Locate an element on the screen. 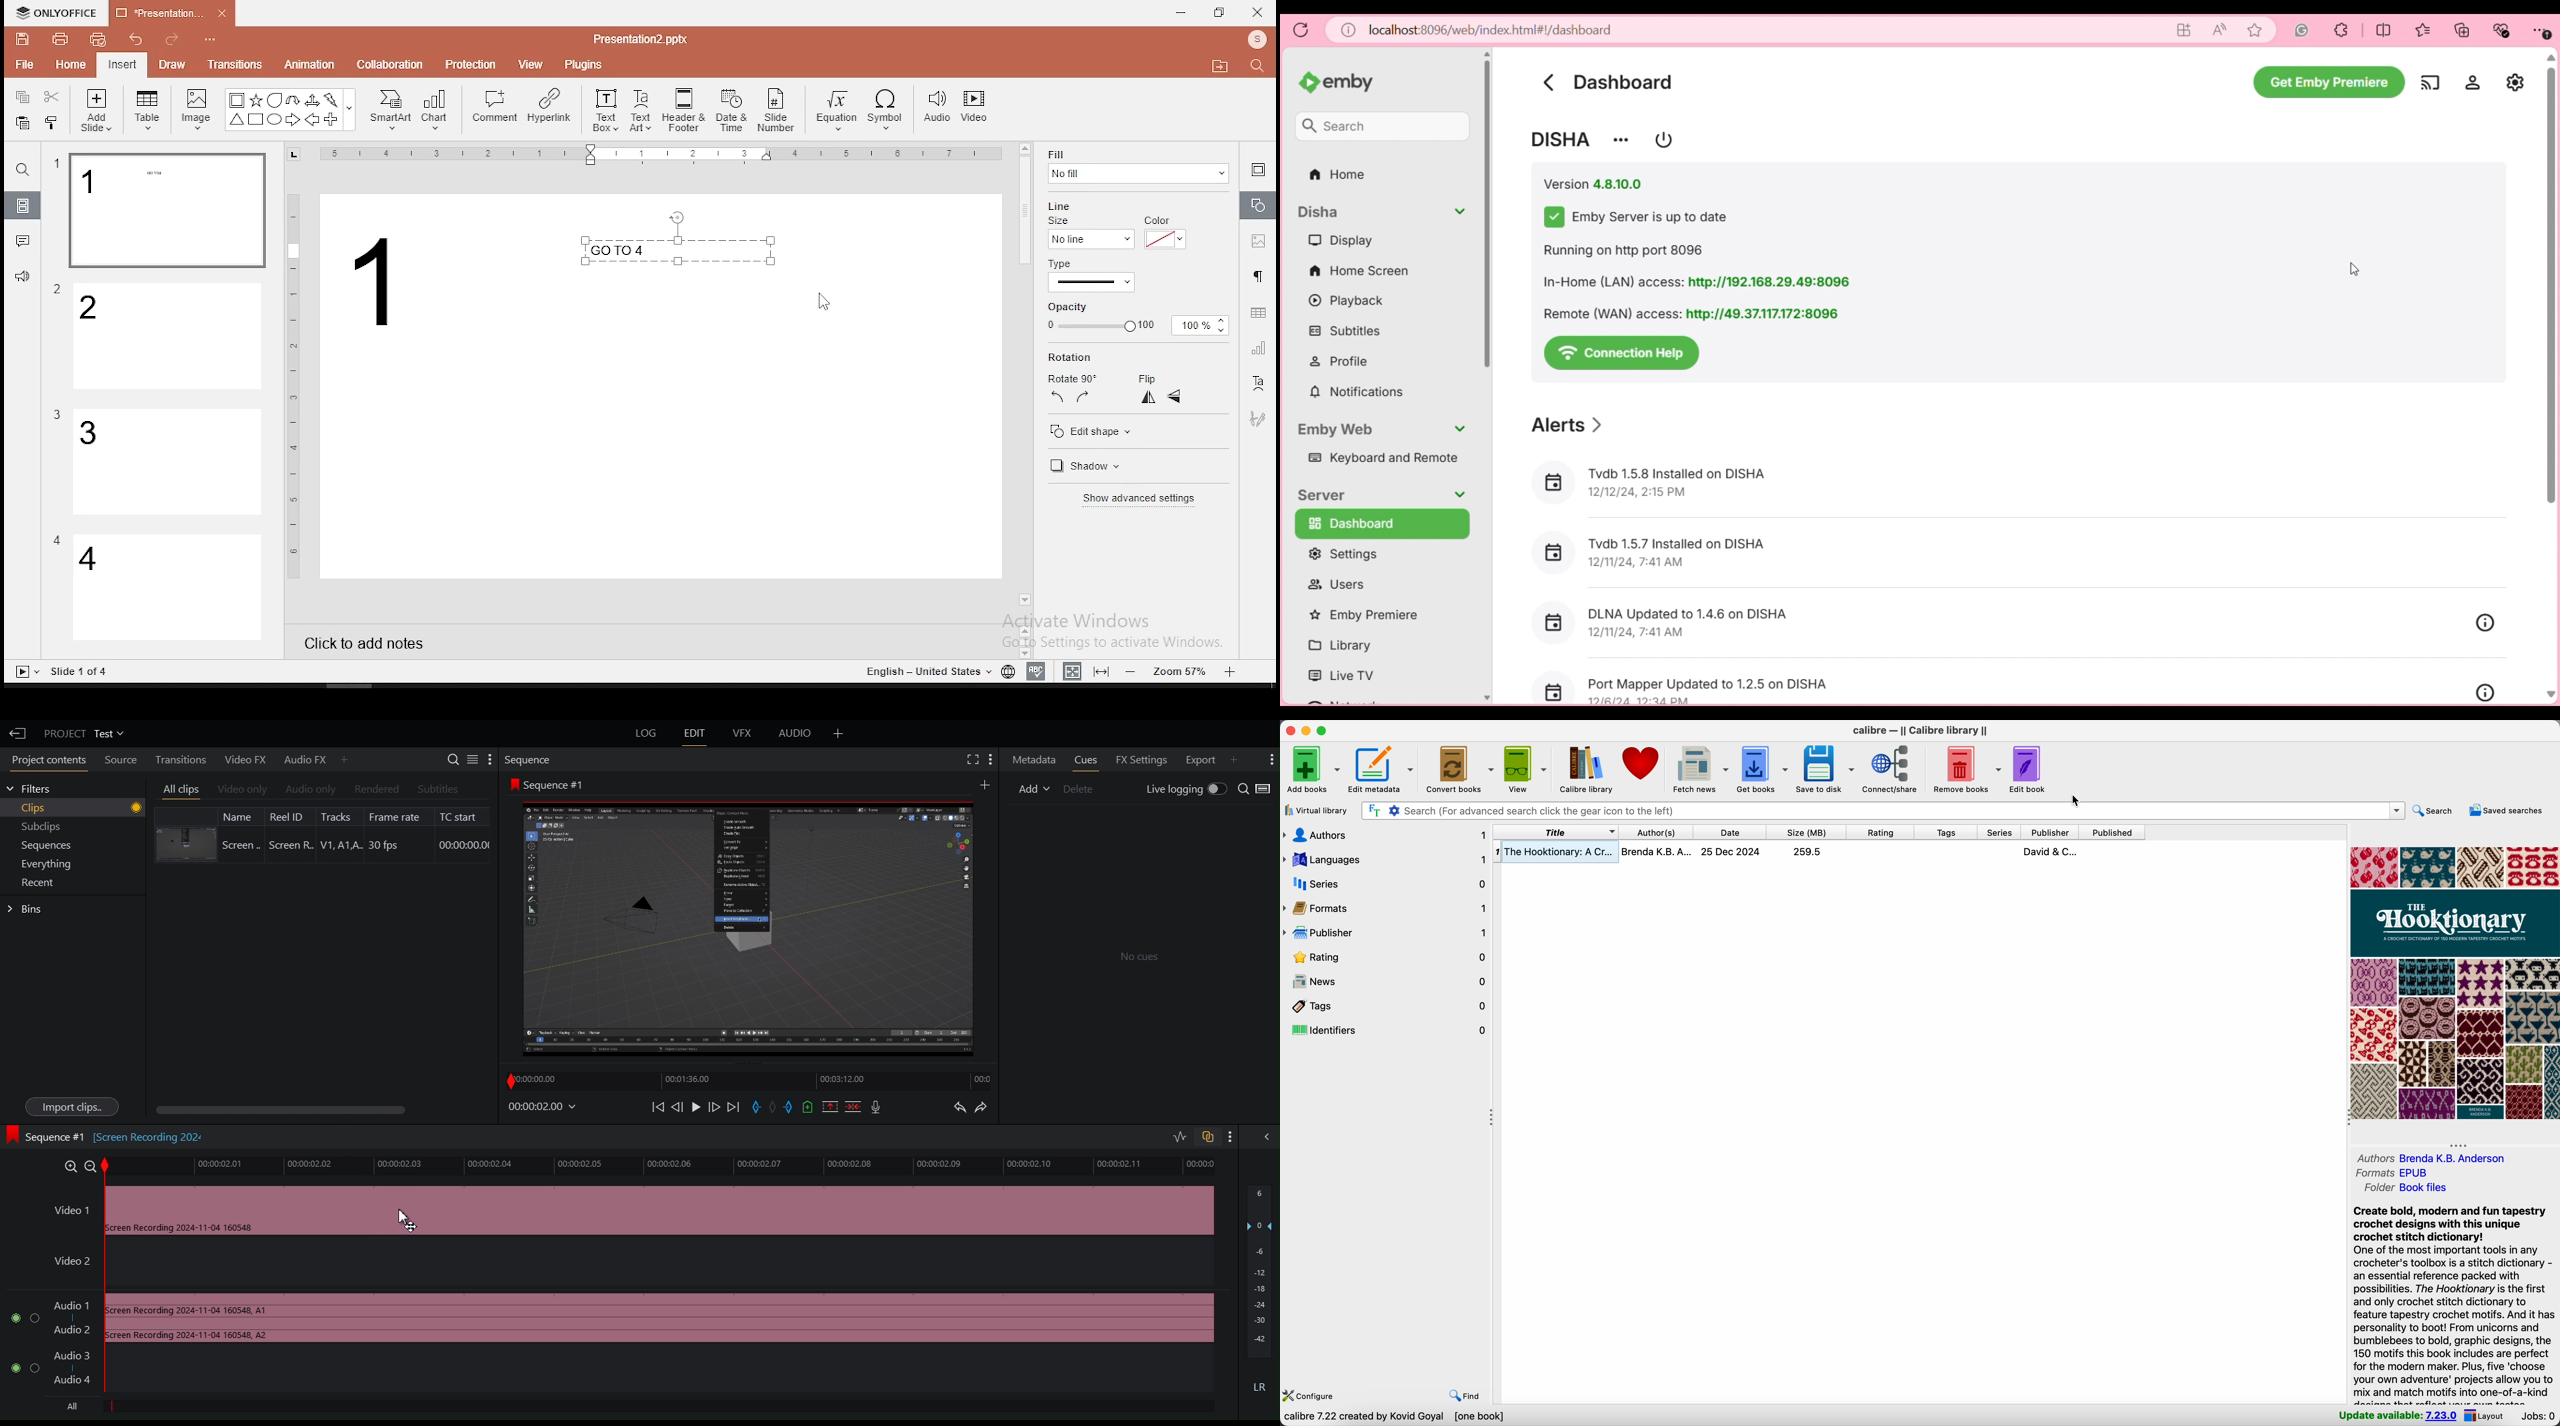 This screenshot has height=1428, width=2576. support and feedback is located at coordinates (22, 279).